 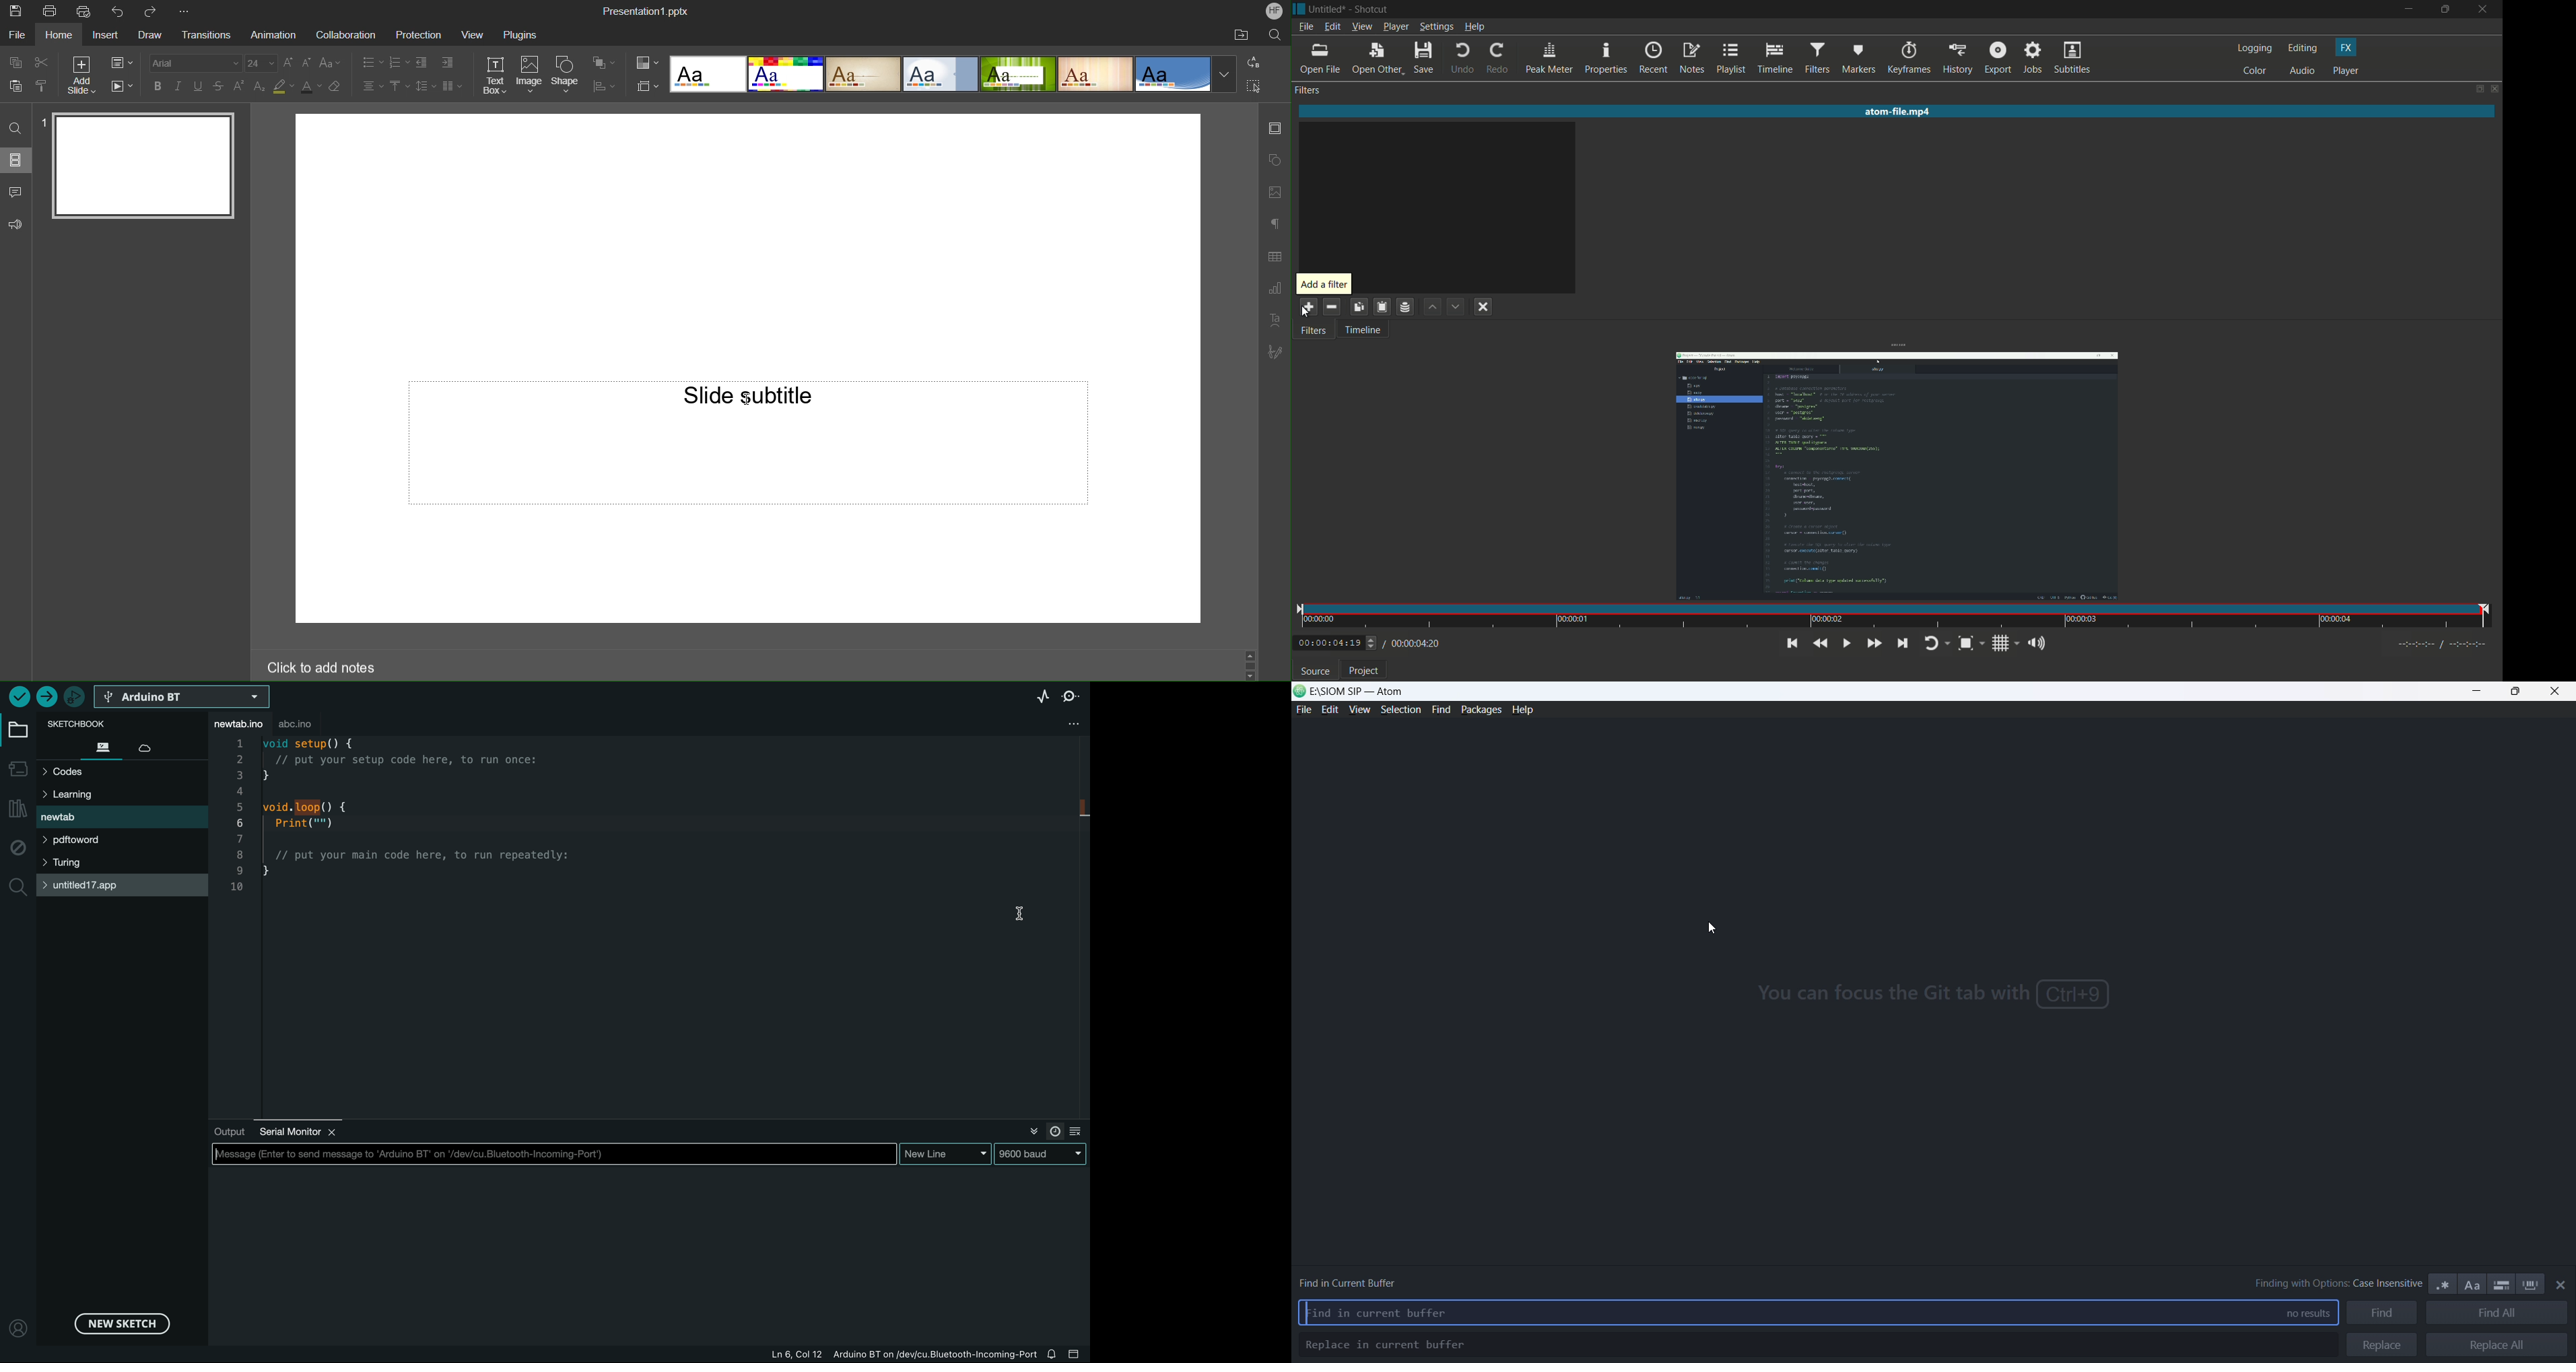 What do you see at coordinates (13, 86) in the screenshot?
I see `Paste` at bounding box center [13, 86].